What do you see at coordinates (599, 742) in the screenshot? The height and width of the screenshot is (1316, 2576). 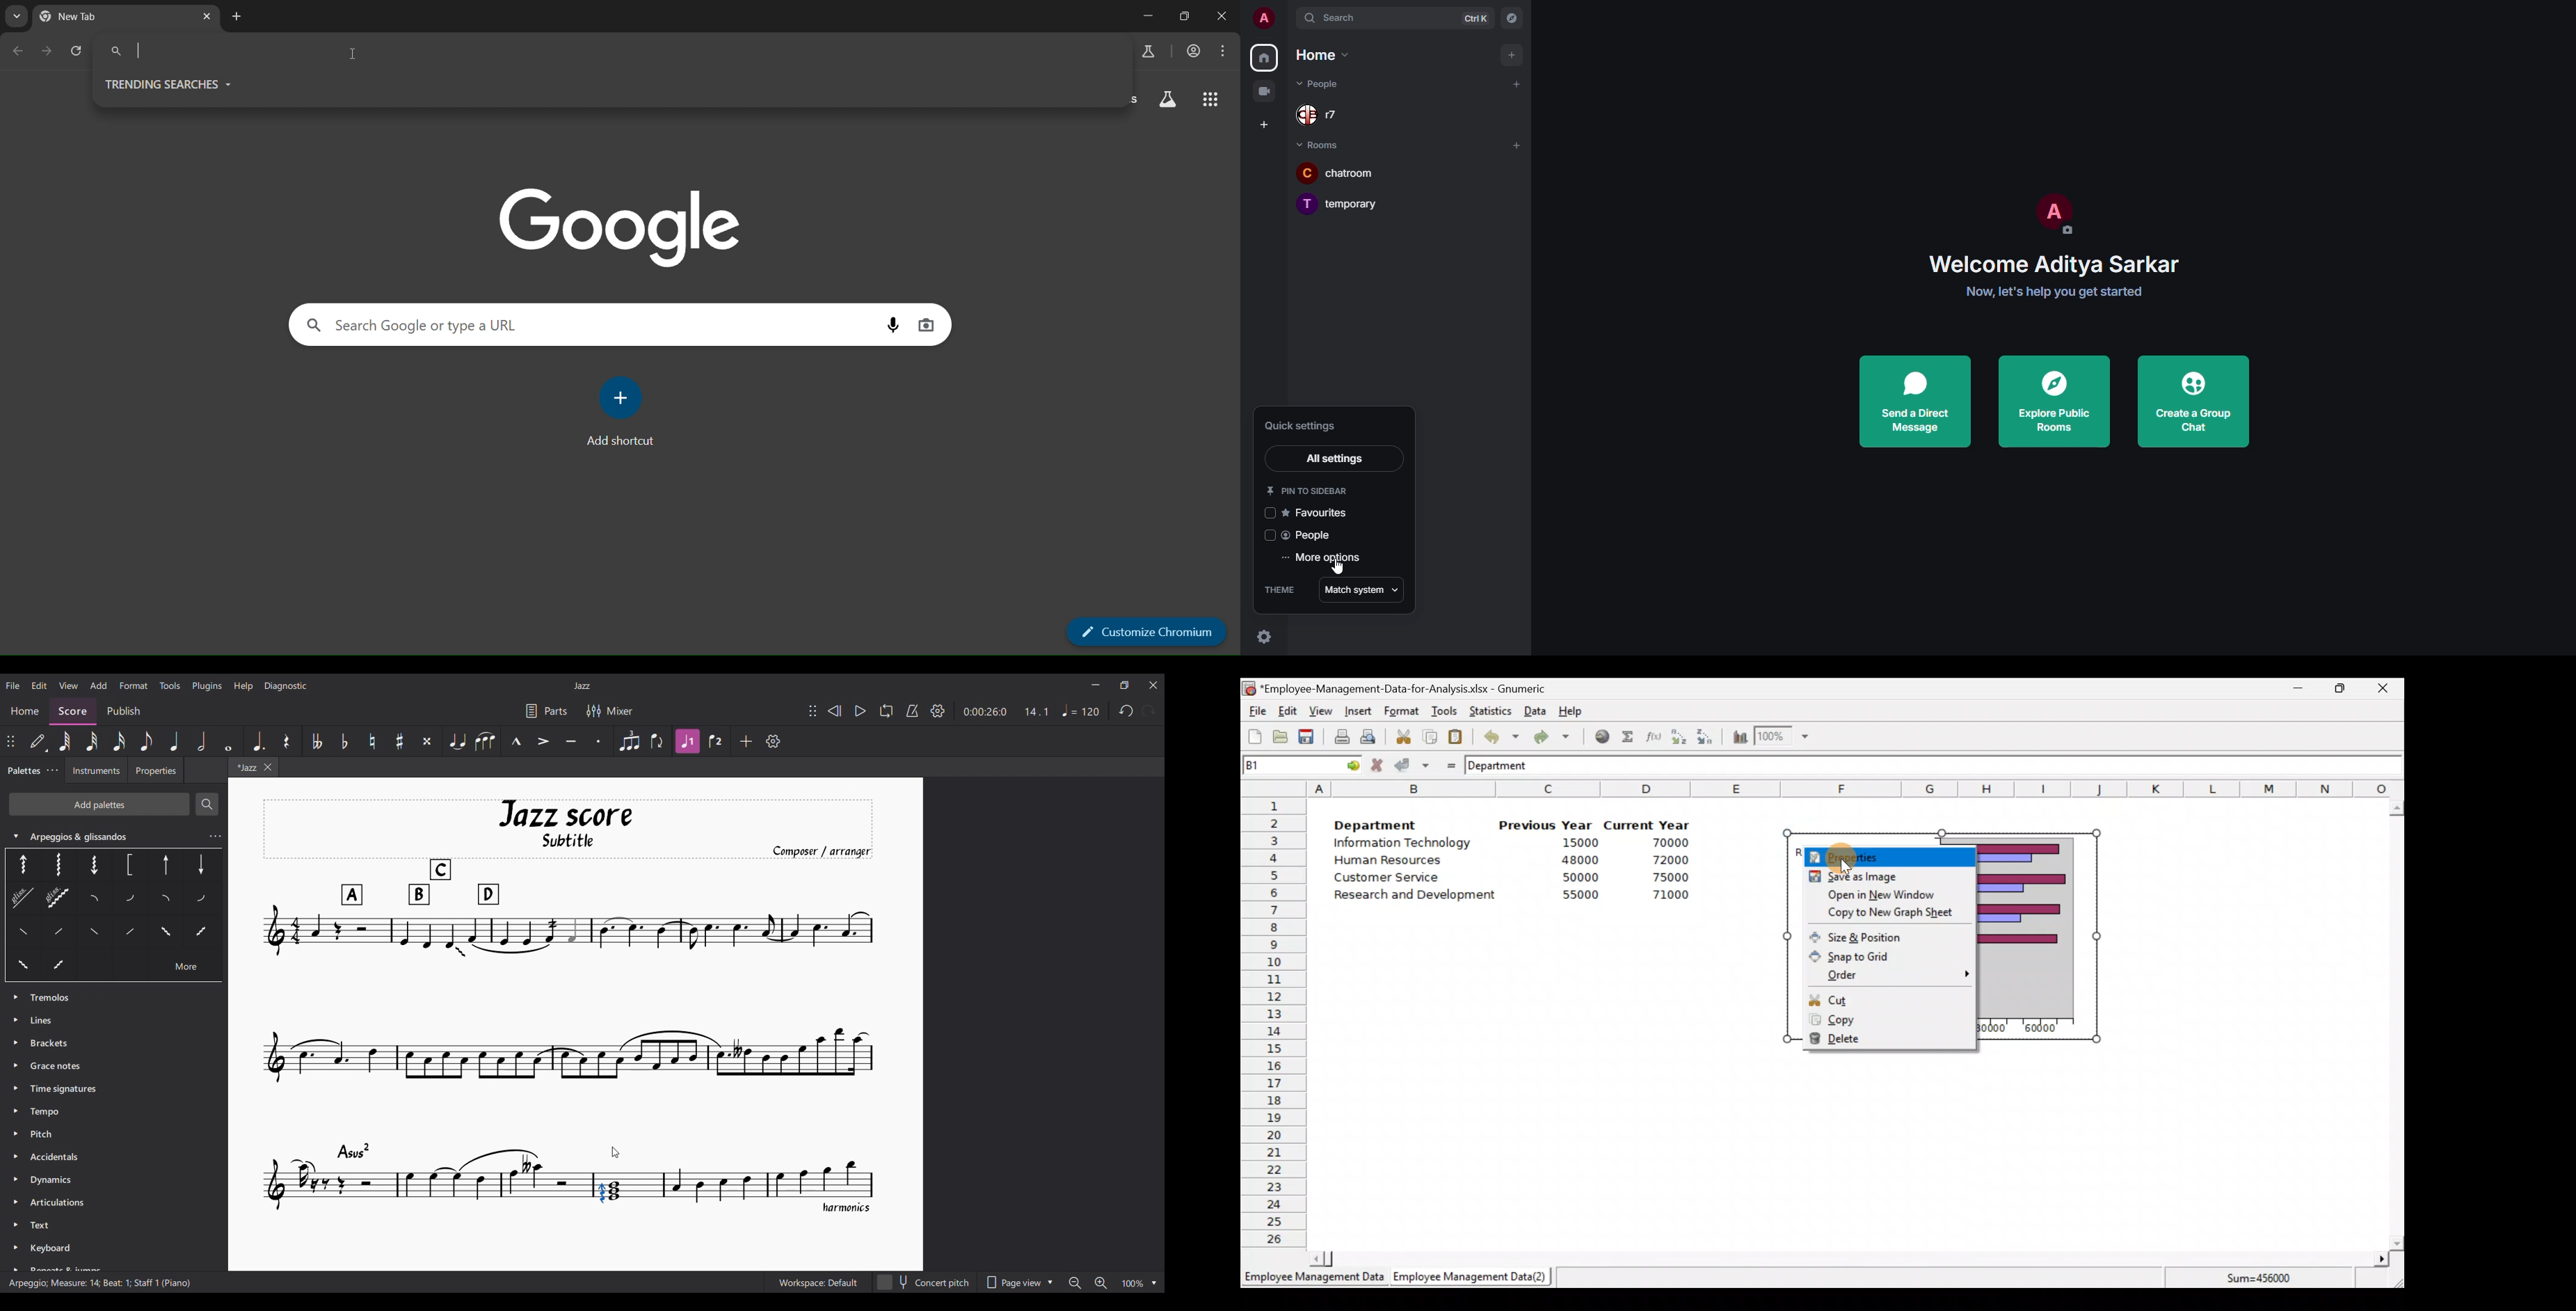 I see `Staccato` at bounding box center [599, 742].